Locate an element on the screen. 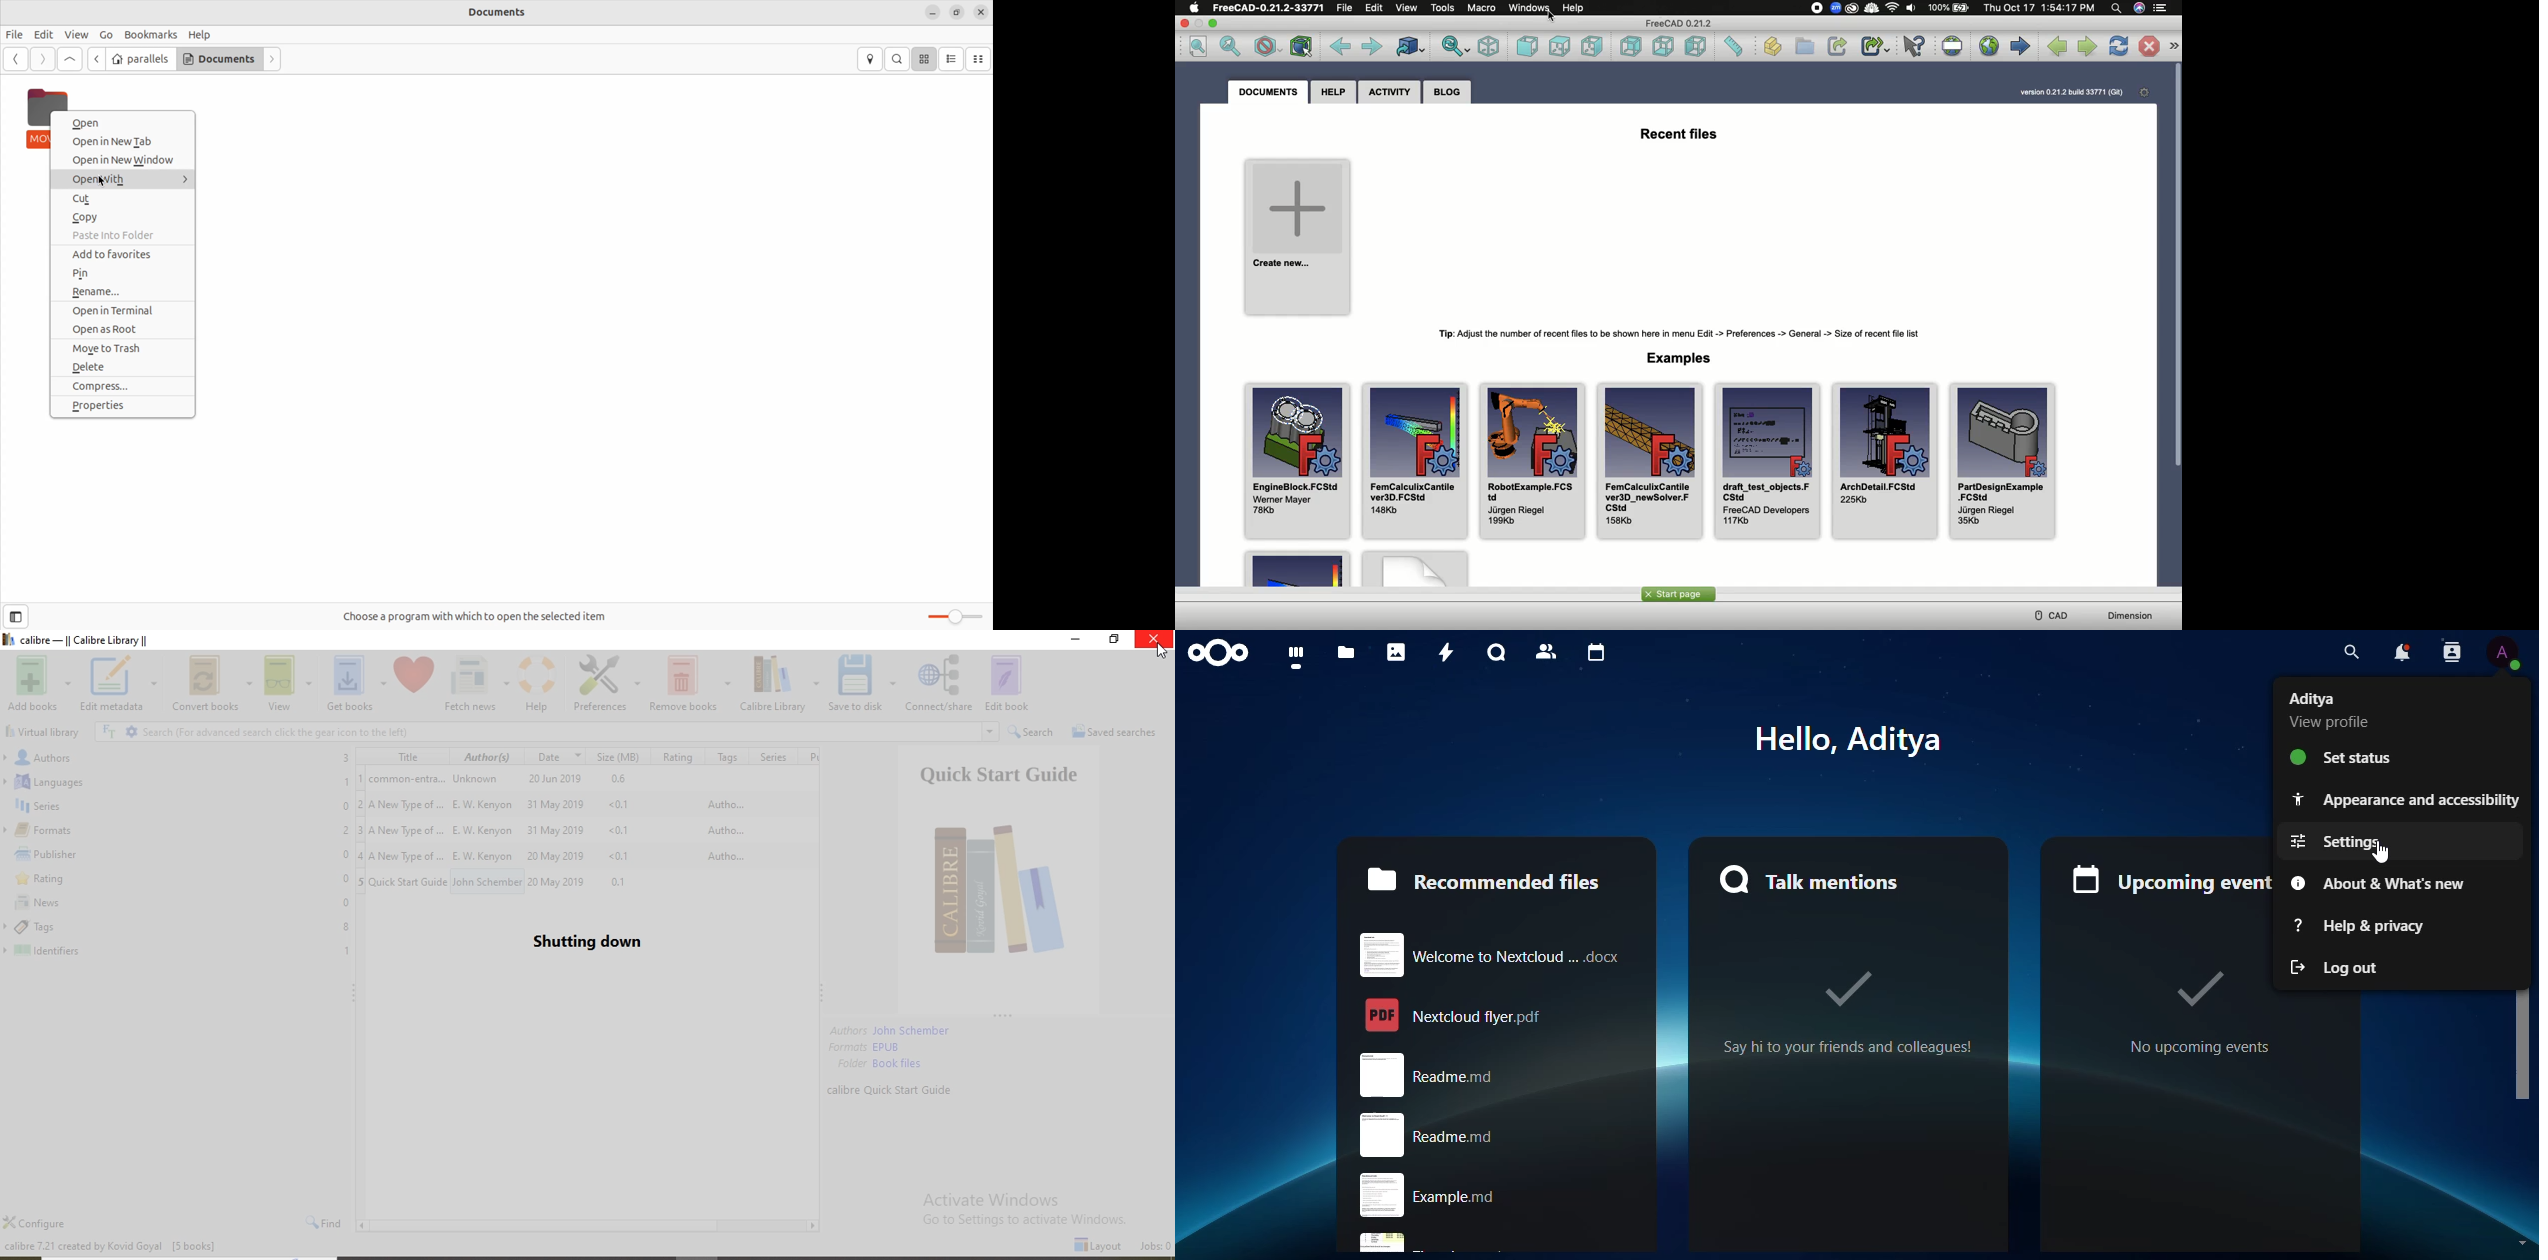 Image resolution: width=2548 pixels, height=1260 pixels. Make link is located at coordinates (1839, 46).